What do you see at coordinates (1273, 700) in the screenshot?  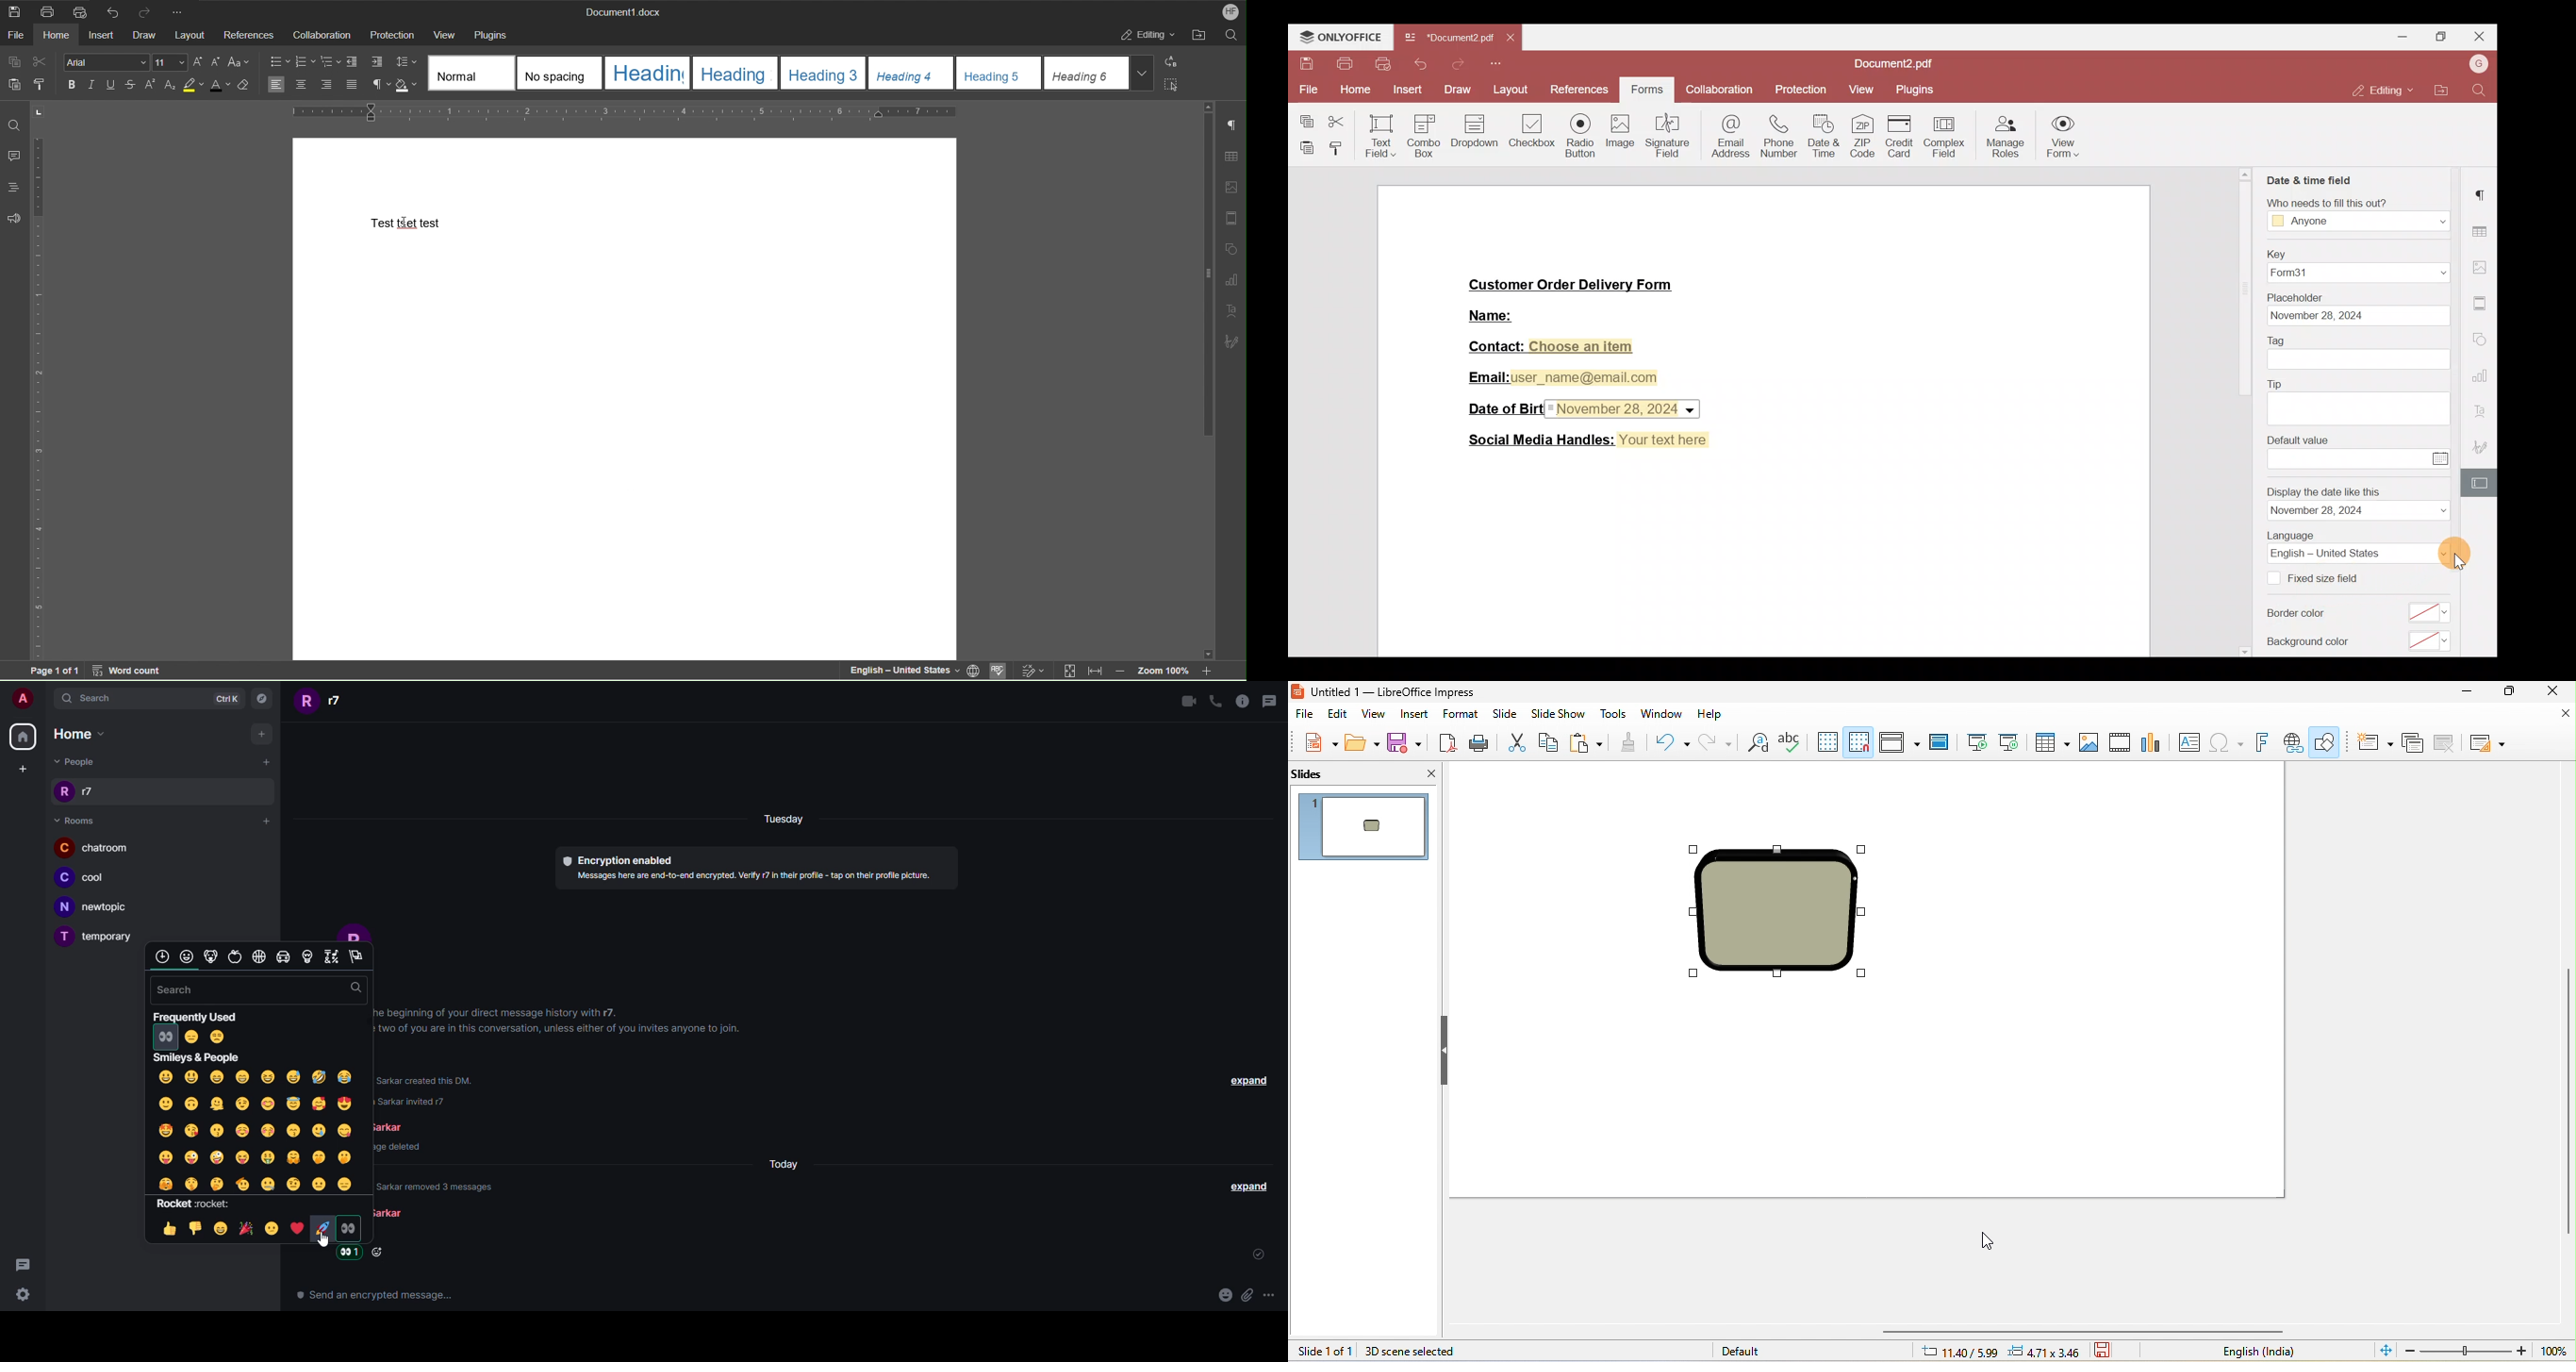 I see `threads` at bounding box center [1273, 700].